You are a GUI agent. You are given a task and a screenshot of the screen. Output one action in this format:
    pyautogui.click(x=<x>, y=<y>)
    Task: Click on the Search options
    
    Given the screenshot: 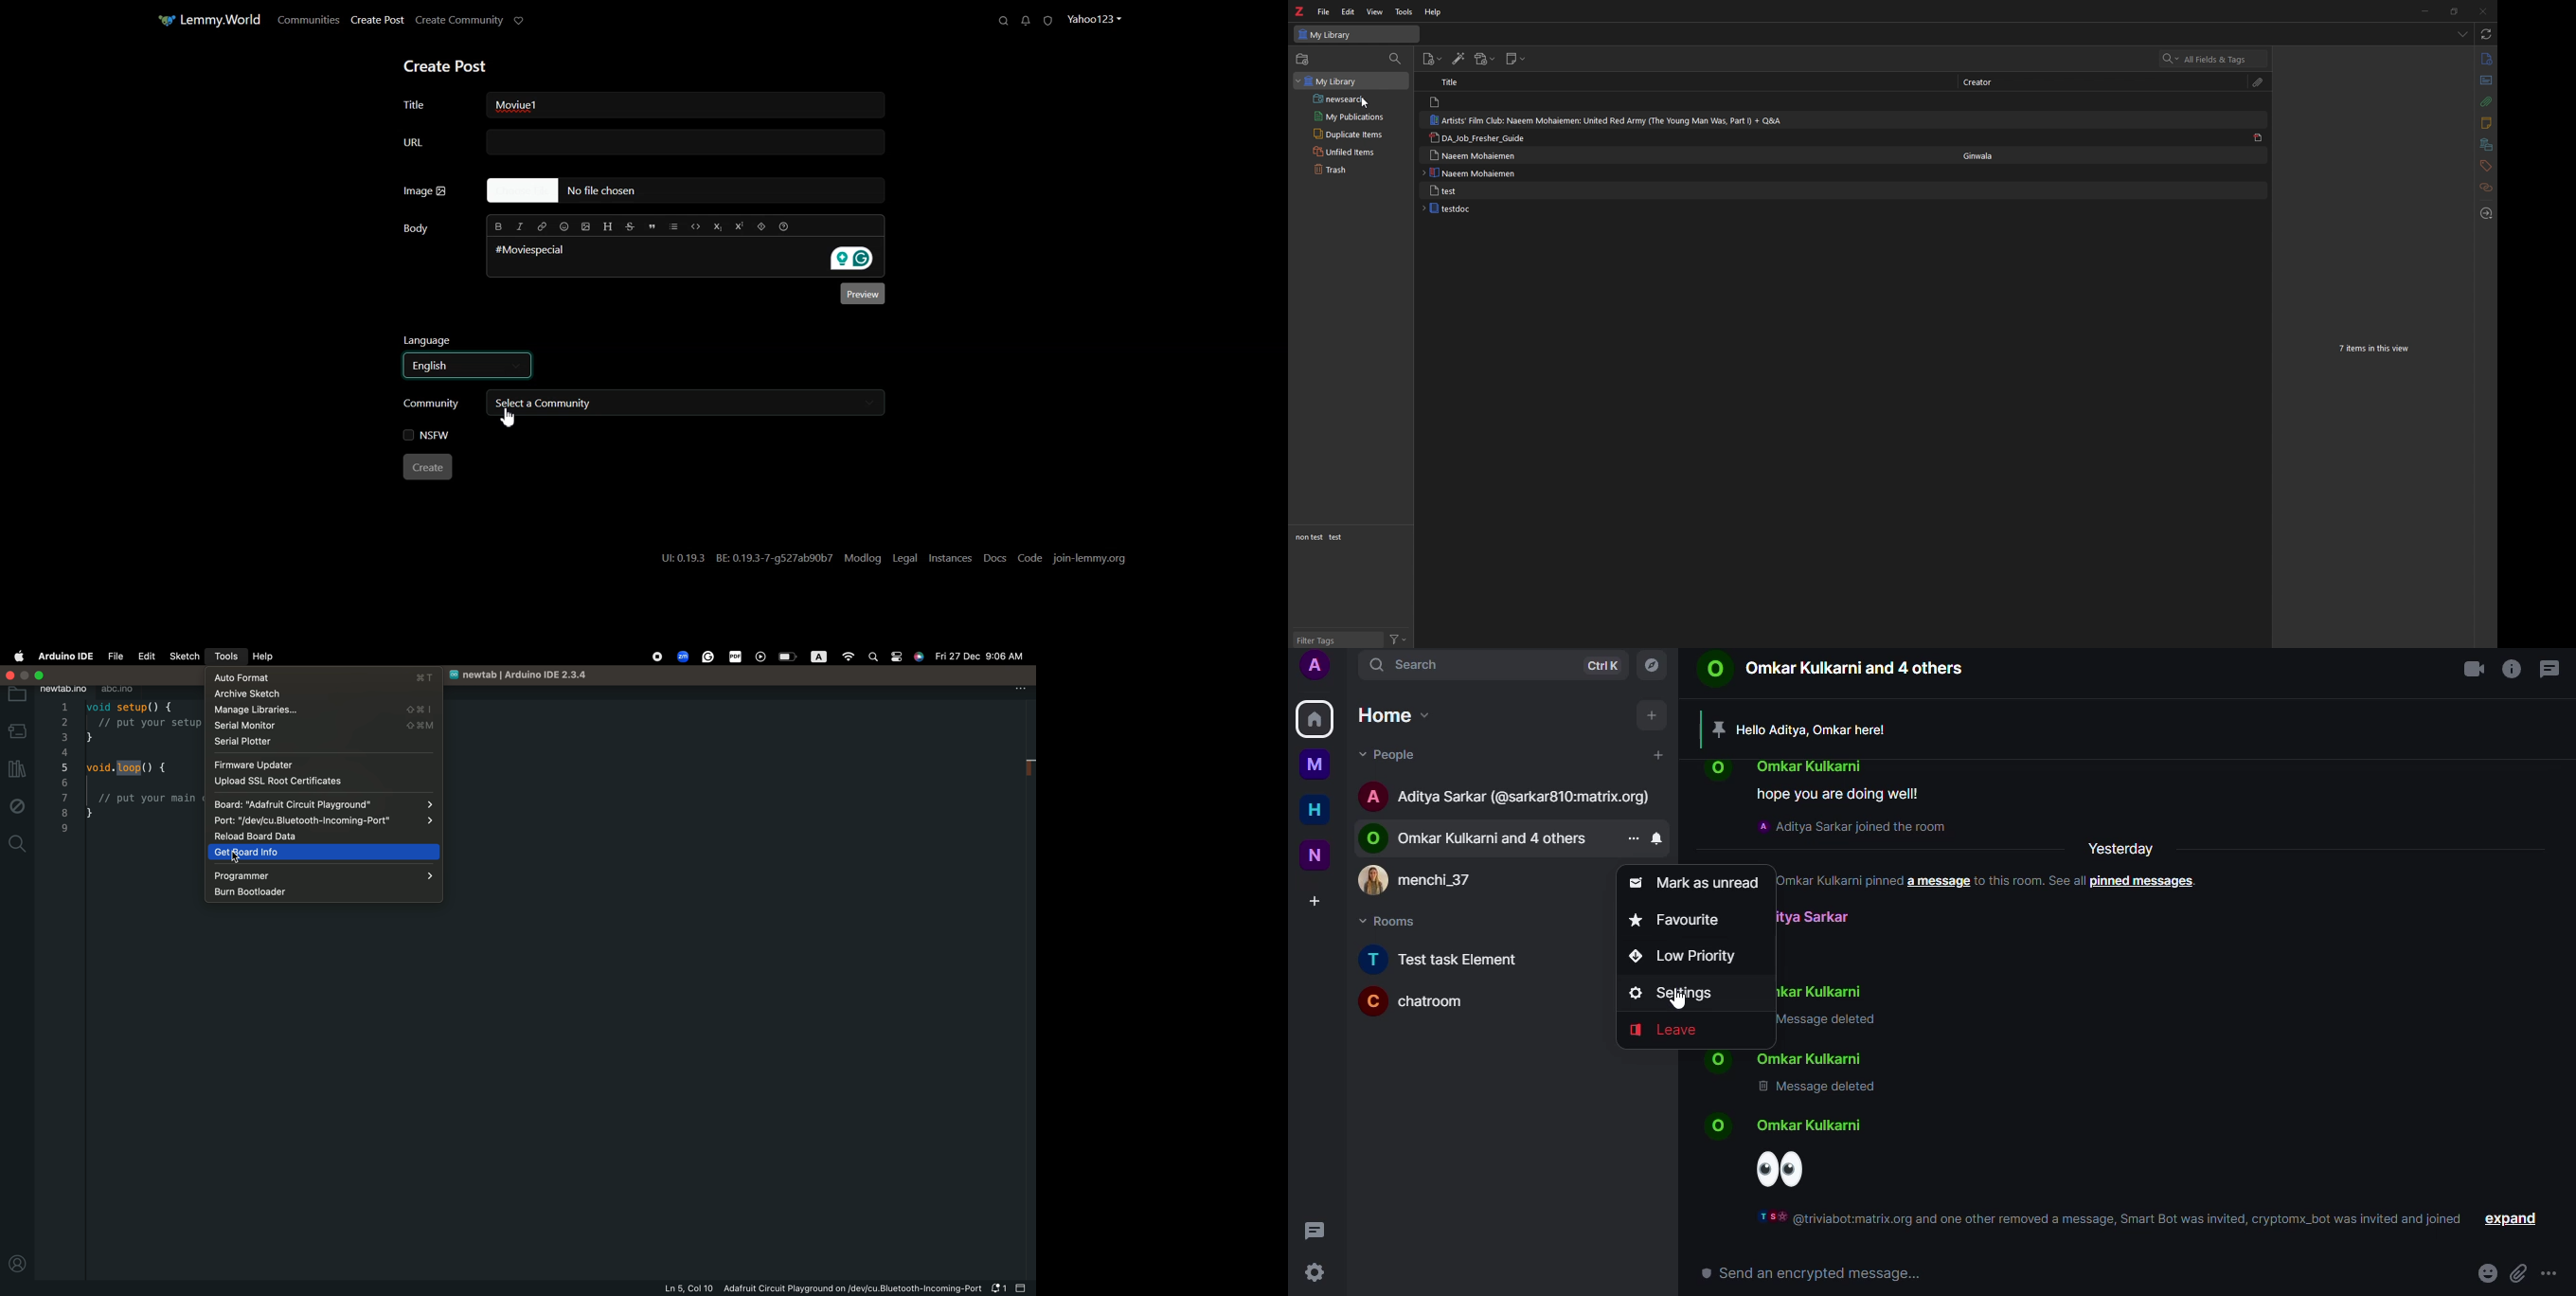 What is the action you would take?
    pyautogui.click(x=2166, y=59)
    